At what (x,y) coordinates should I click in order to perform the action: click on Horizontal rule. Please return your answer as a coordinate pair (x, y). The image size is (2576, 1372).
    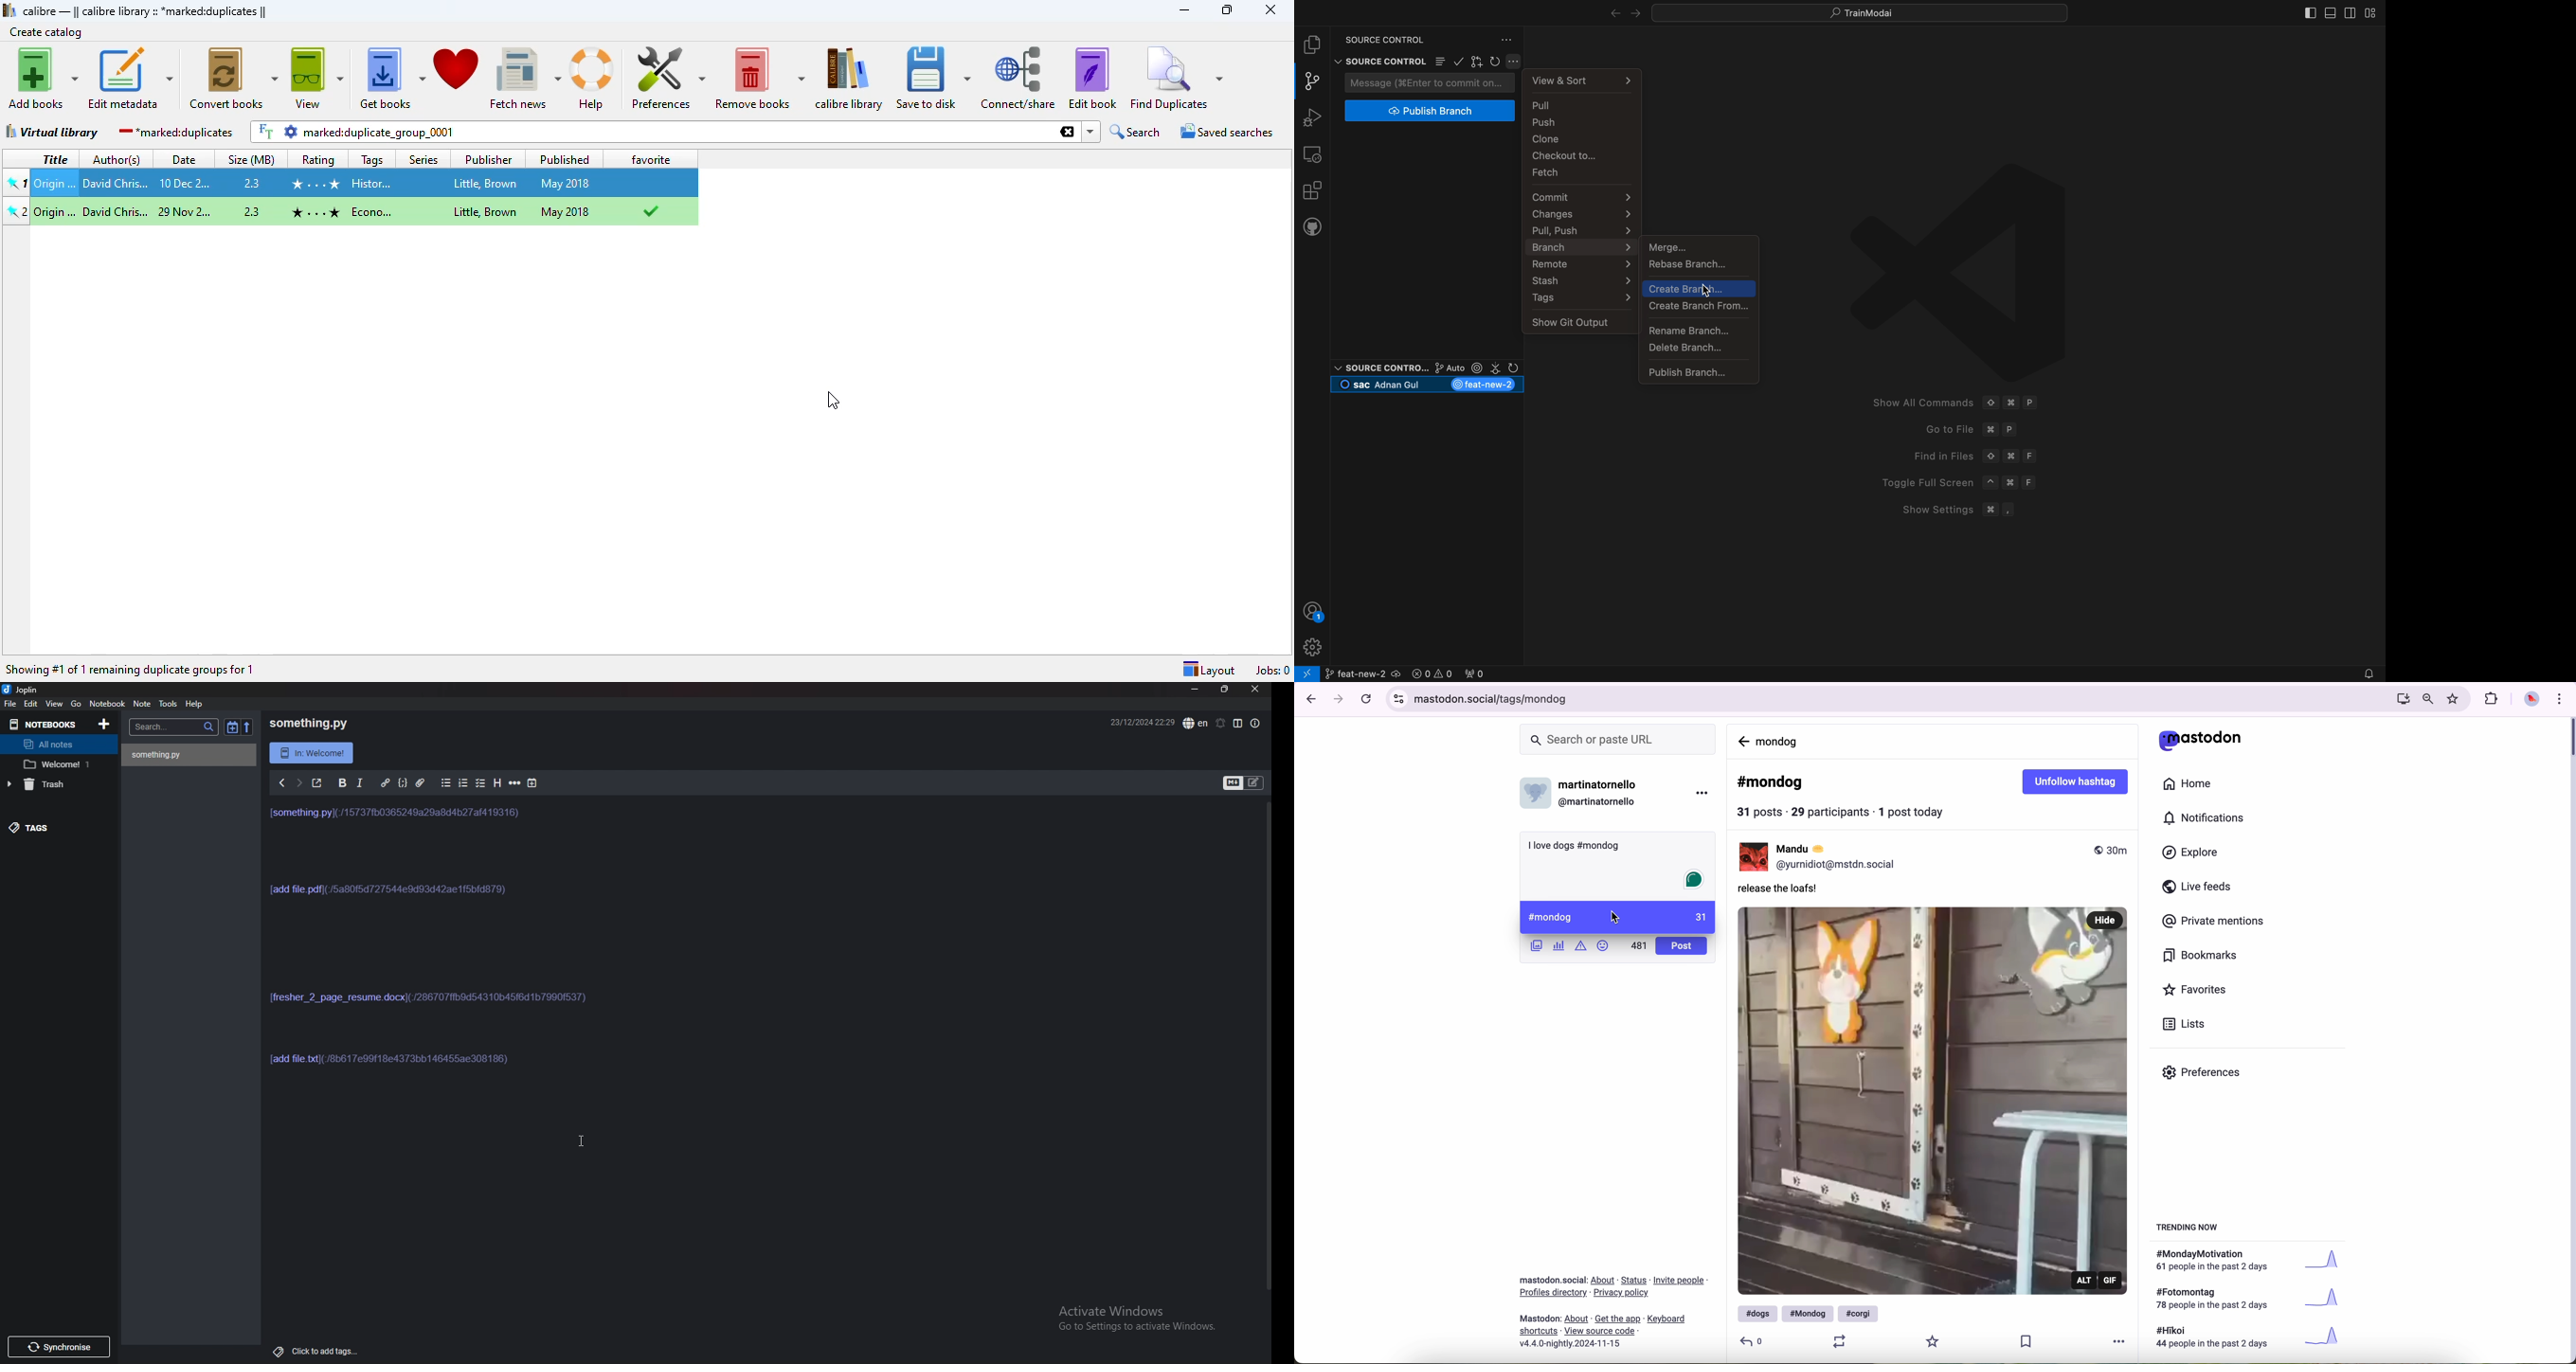
    Looking at the image, I should click on (515, 785).